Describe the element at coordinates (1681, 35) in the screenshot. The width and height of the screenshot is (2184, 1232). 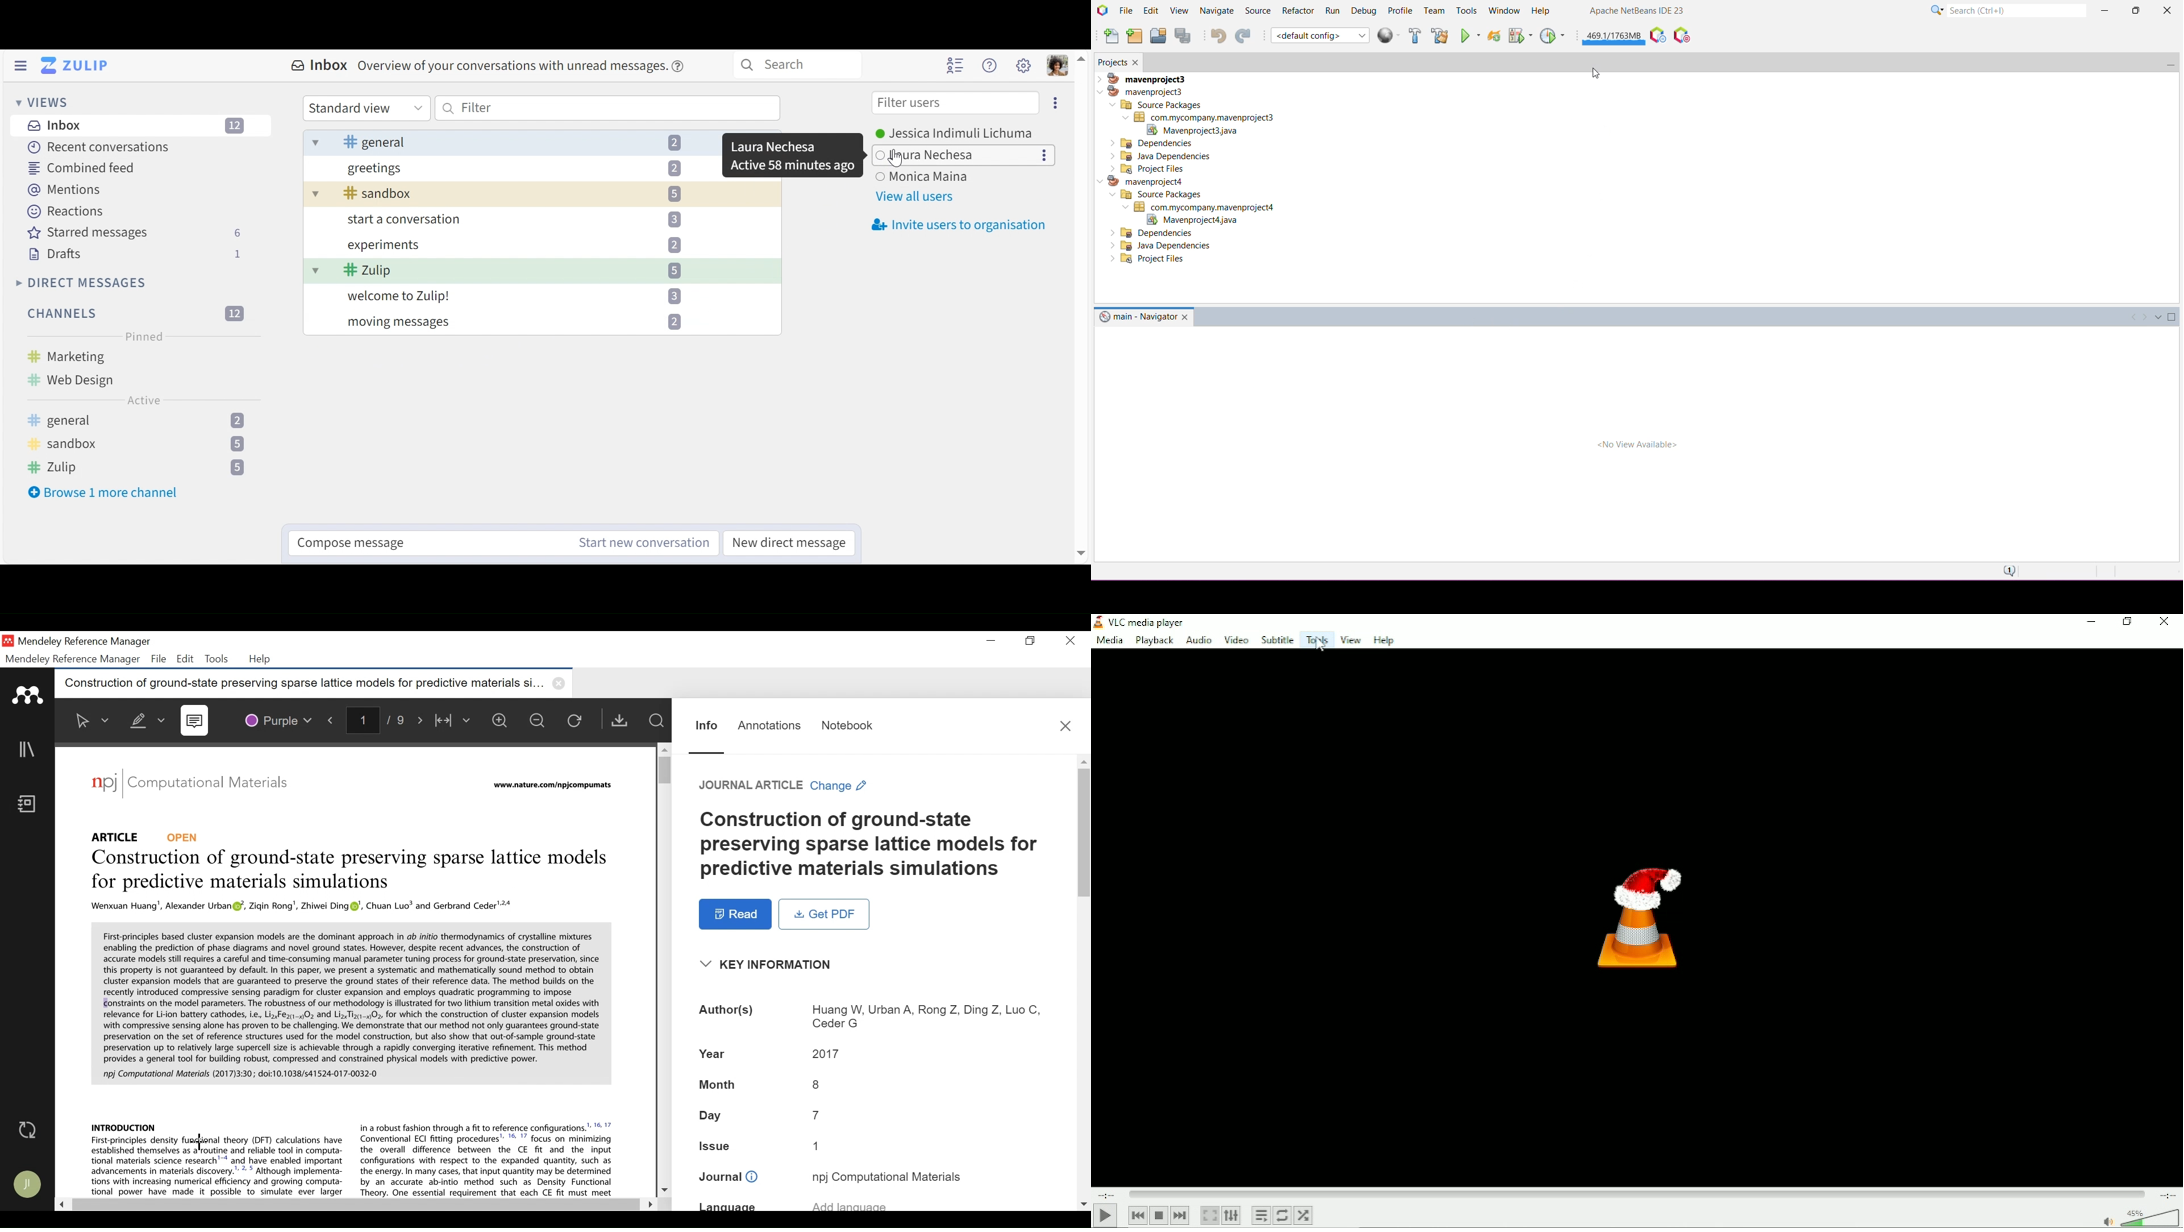
I see `Pause I/O Checks` at that location.